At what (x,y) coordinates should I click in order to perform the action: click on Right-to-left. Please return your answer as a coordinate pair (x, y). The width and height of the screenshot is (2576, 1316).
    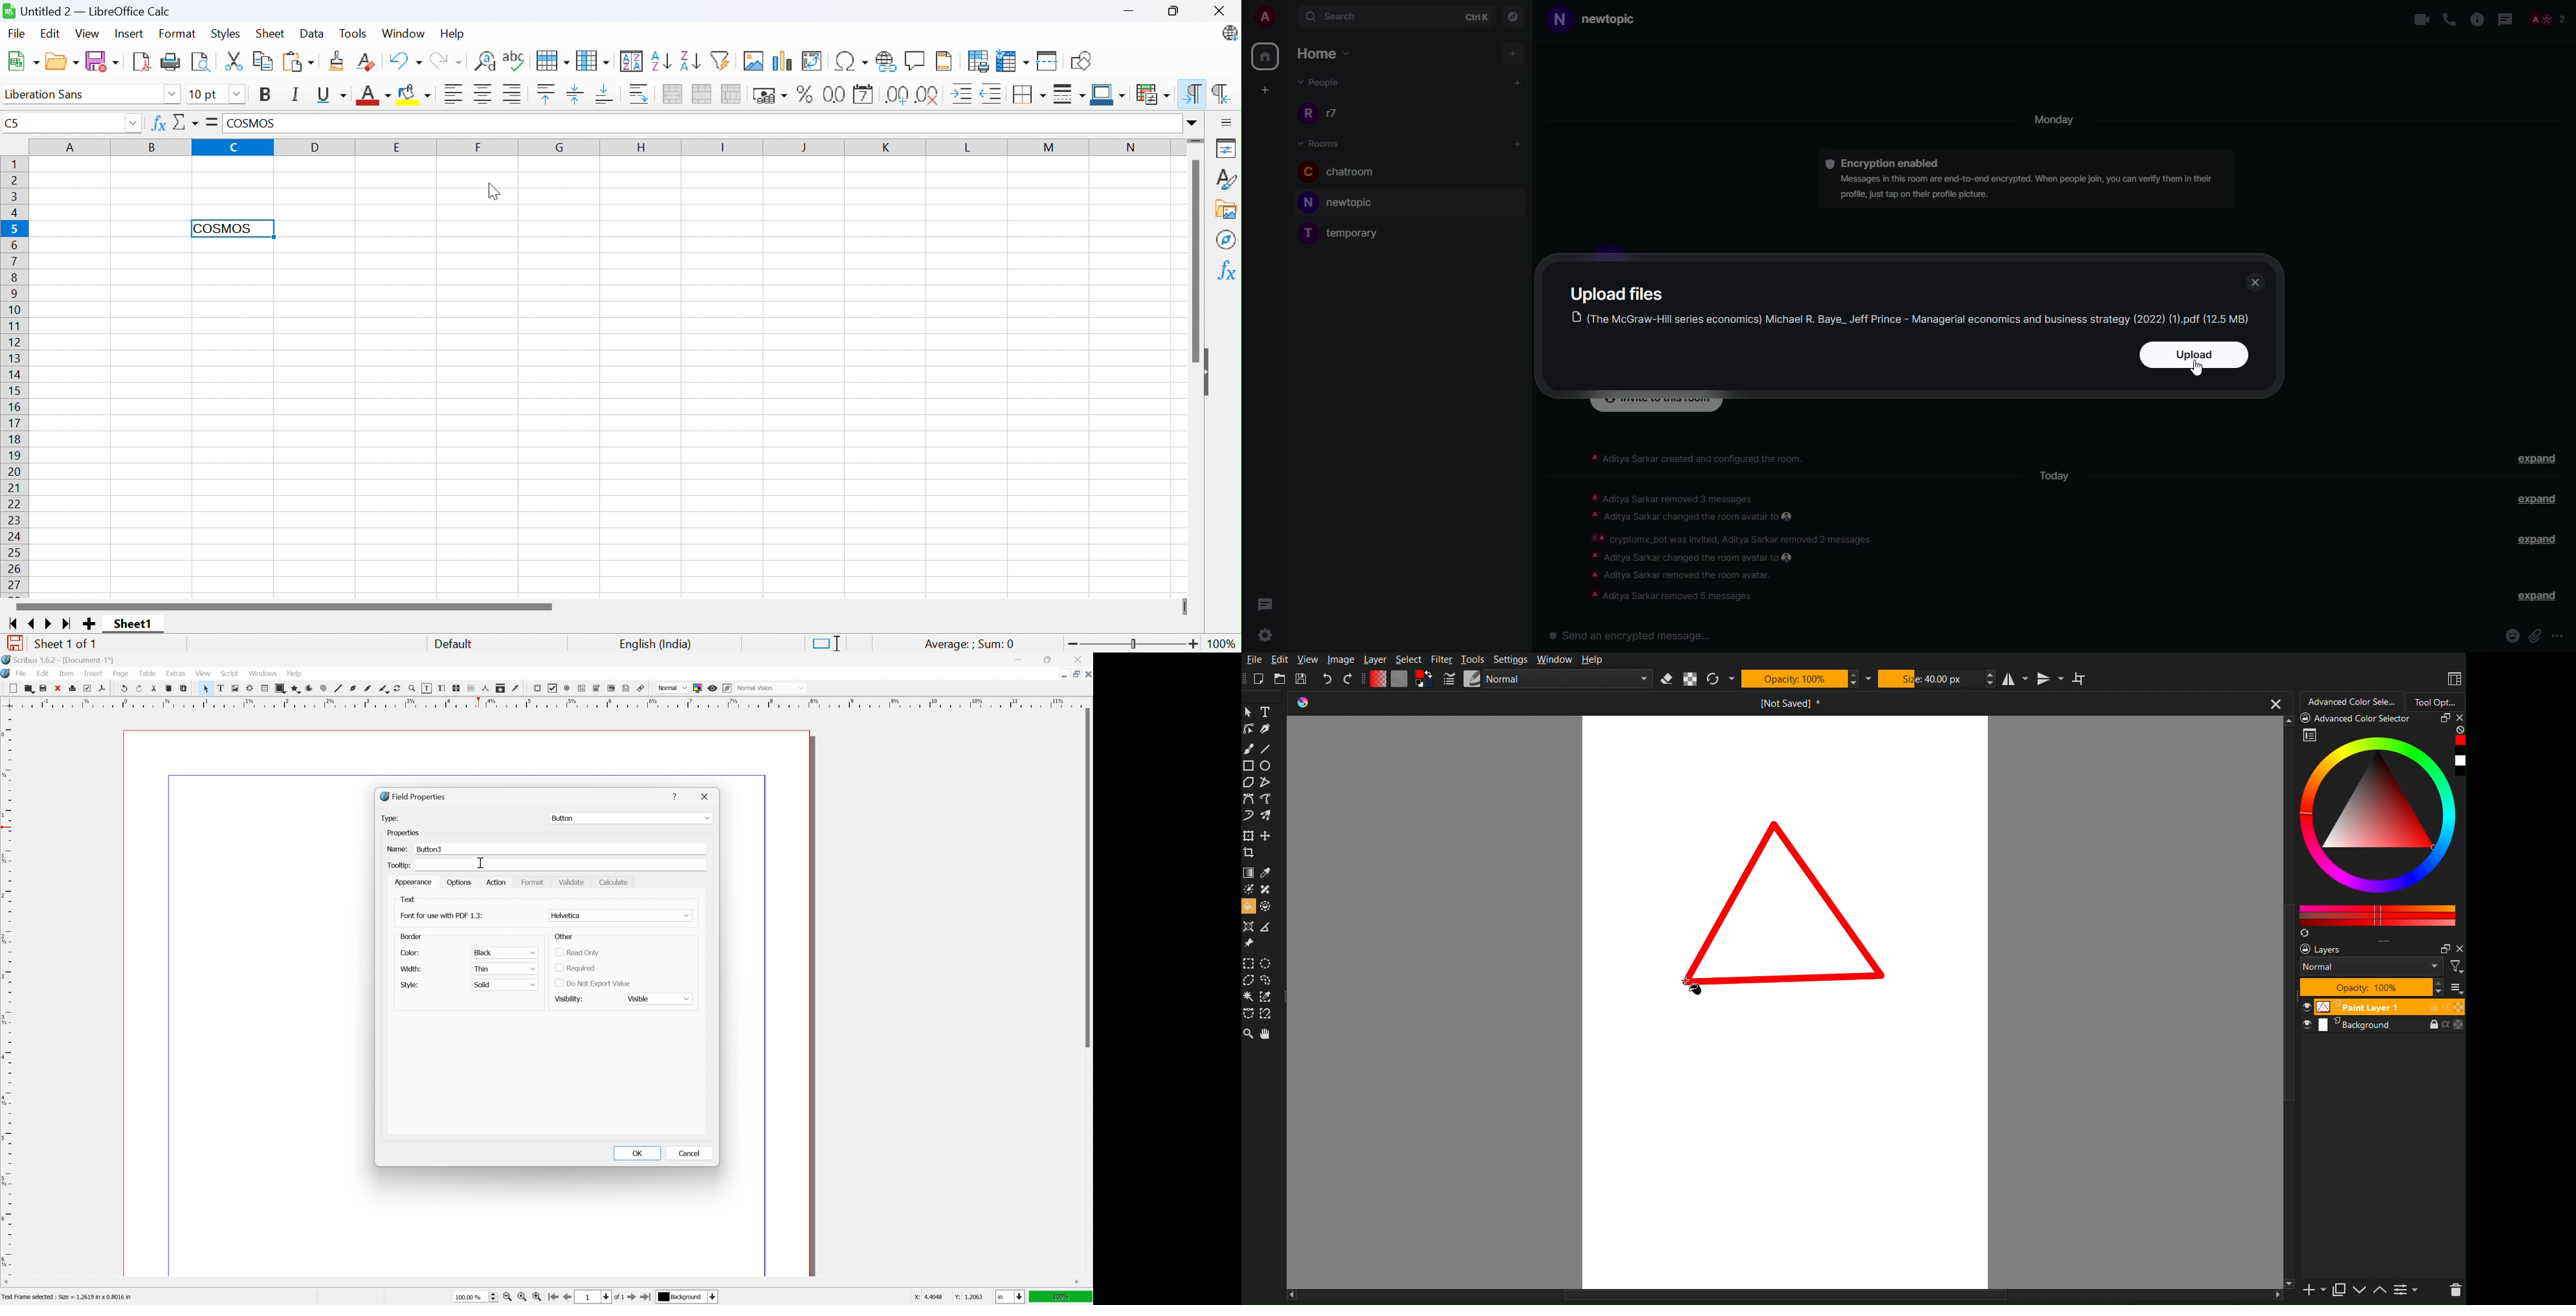
    Looking at the image, I should click on (1219, 94).